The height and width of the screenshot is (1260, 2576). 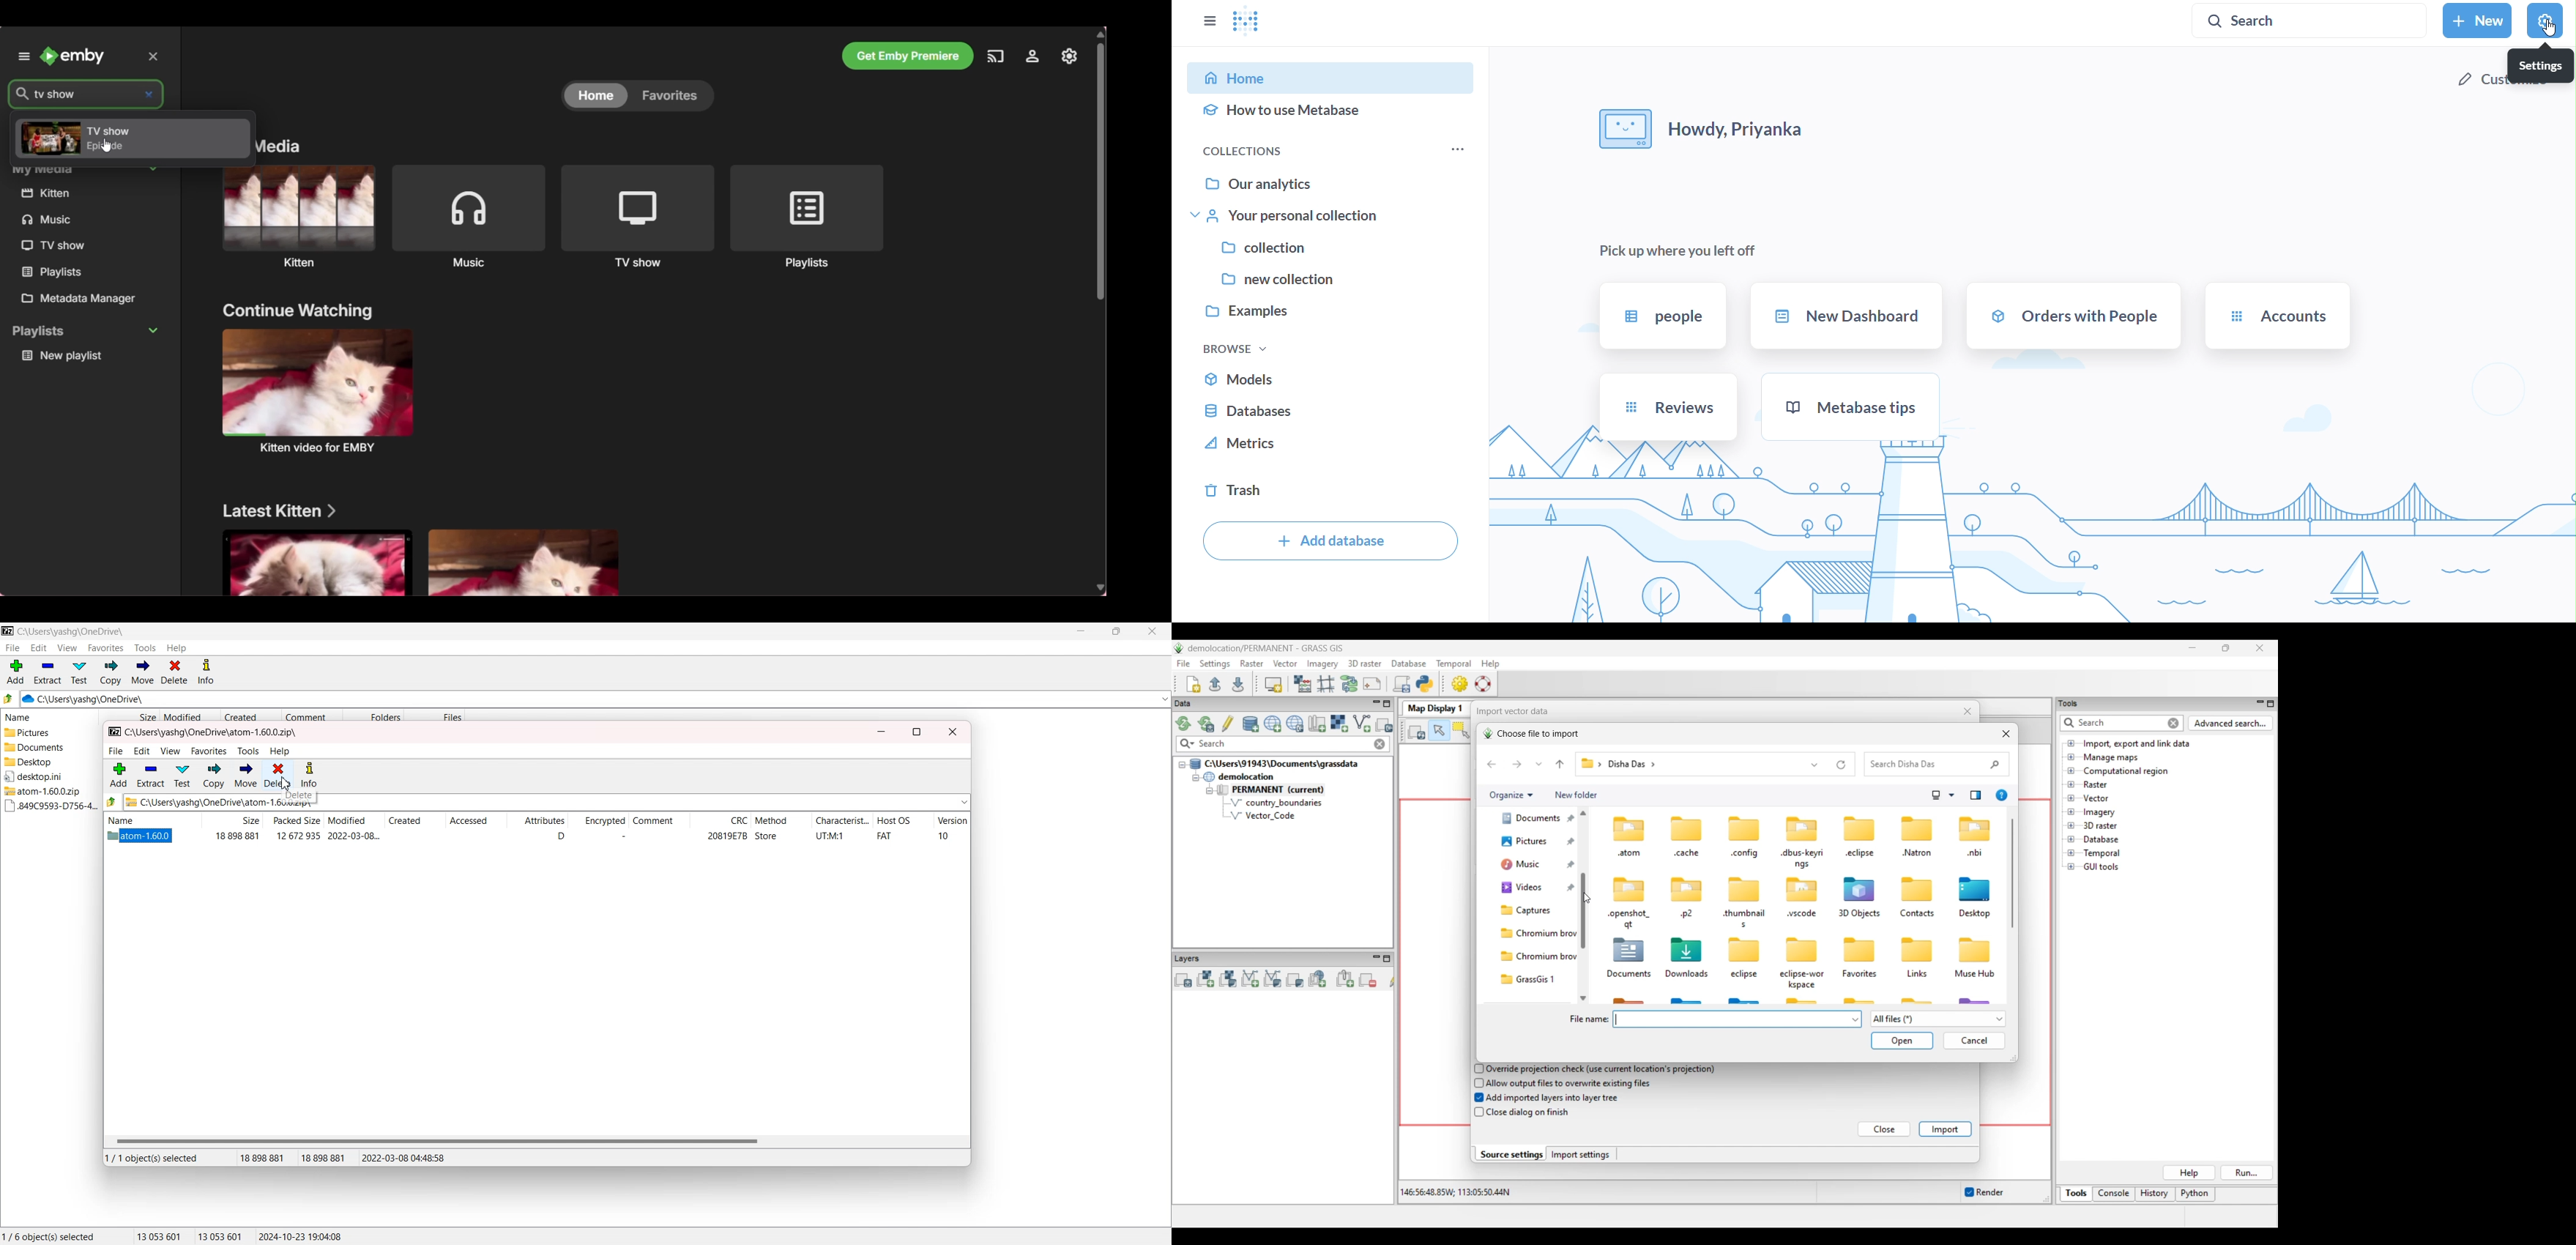 I want to click on close, so click(x=953, y=732).